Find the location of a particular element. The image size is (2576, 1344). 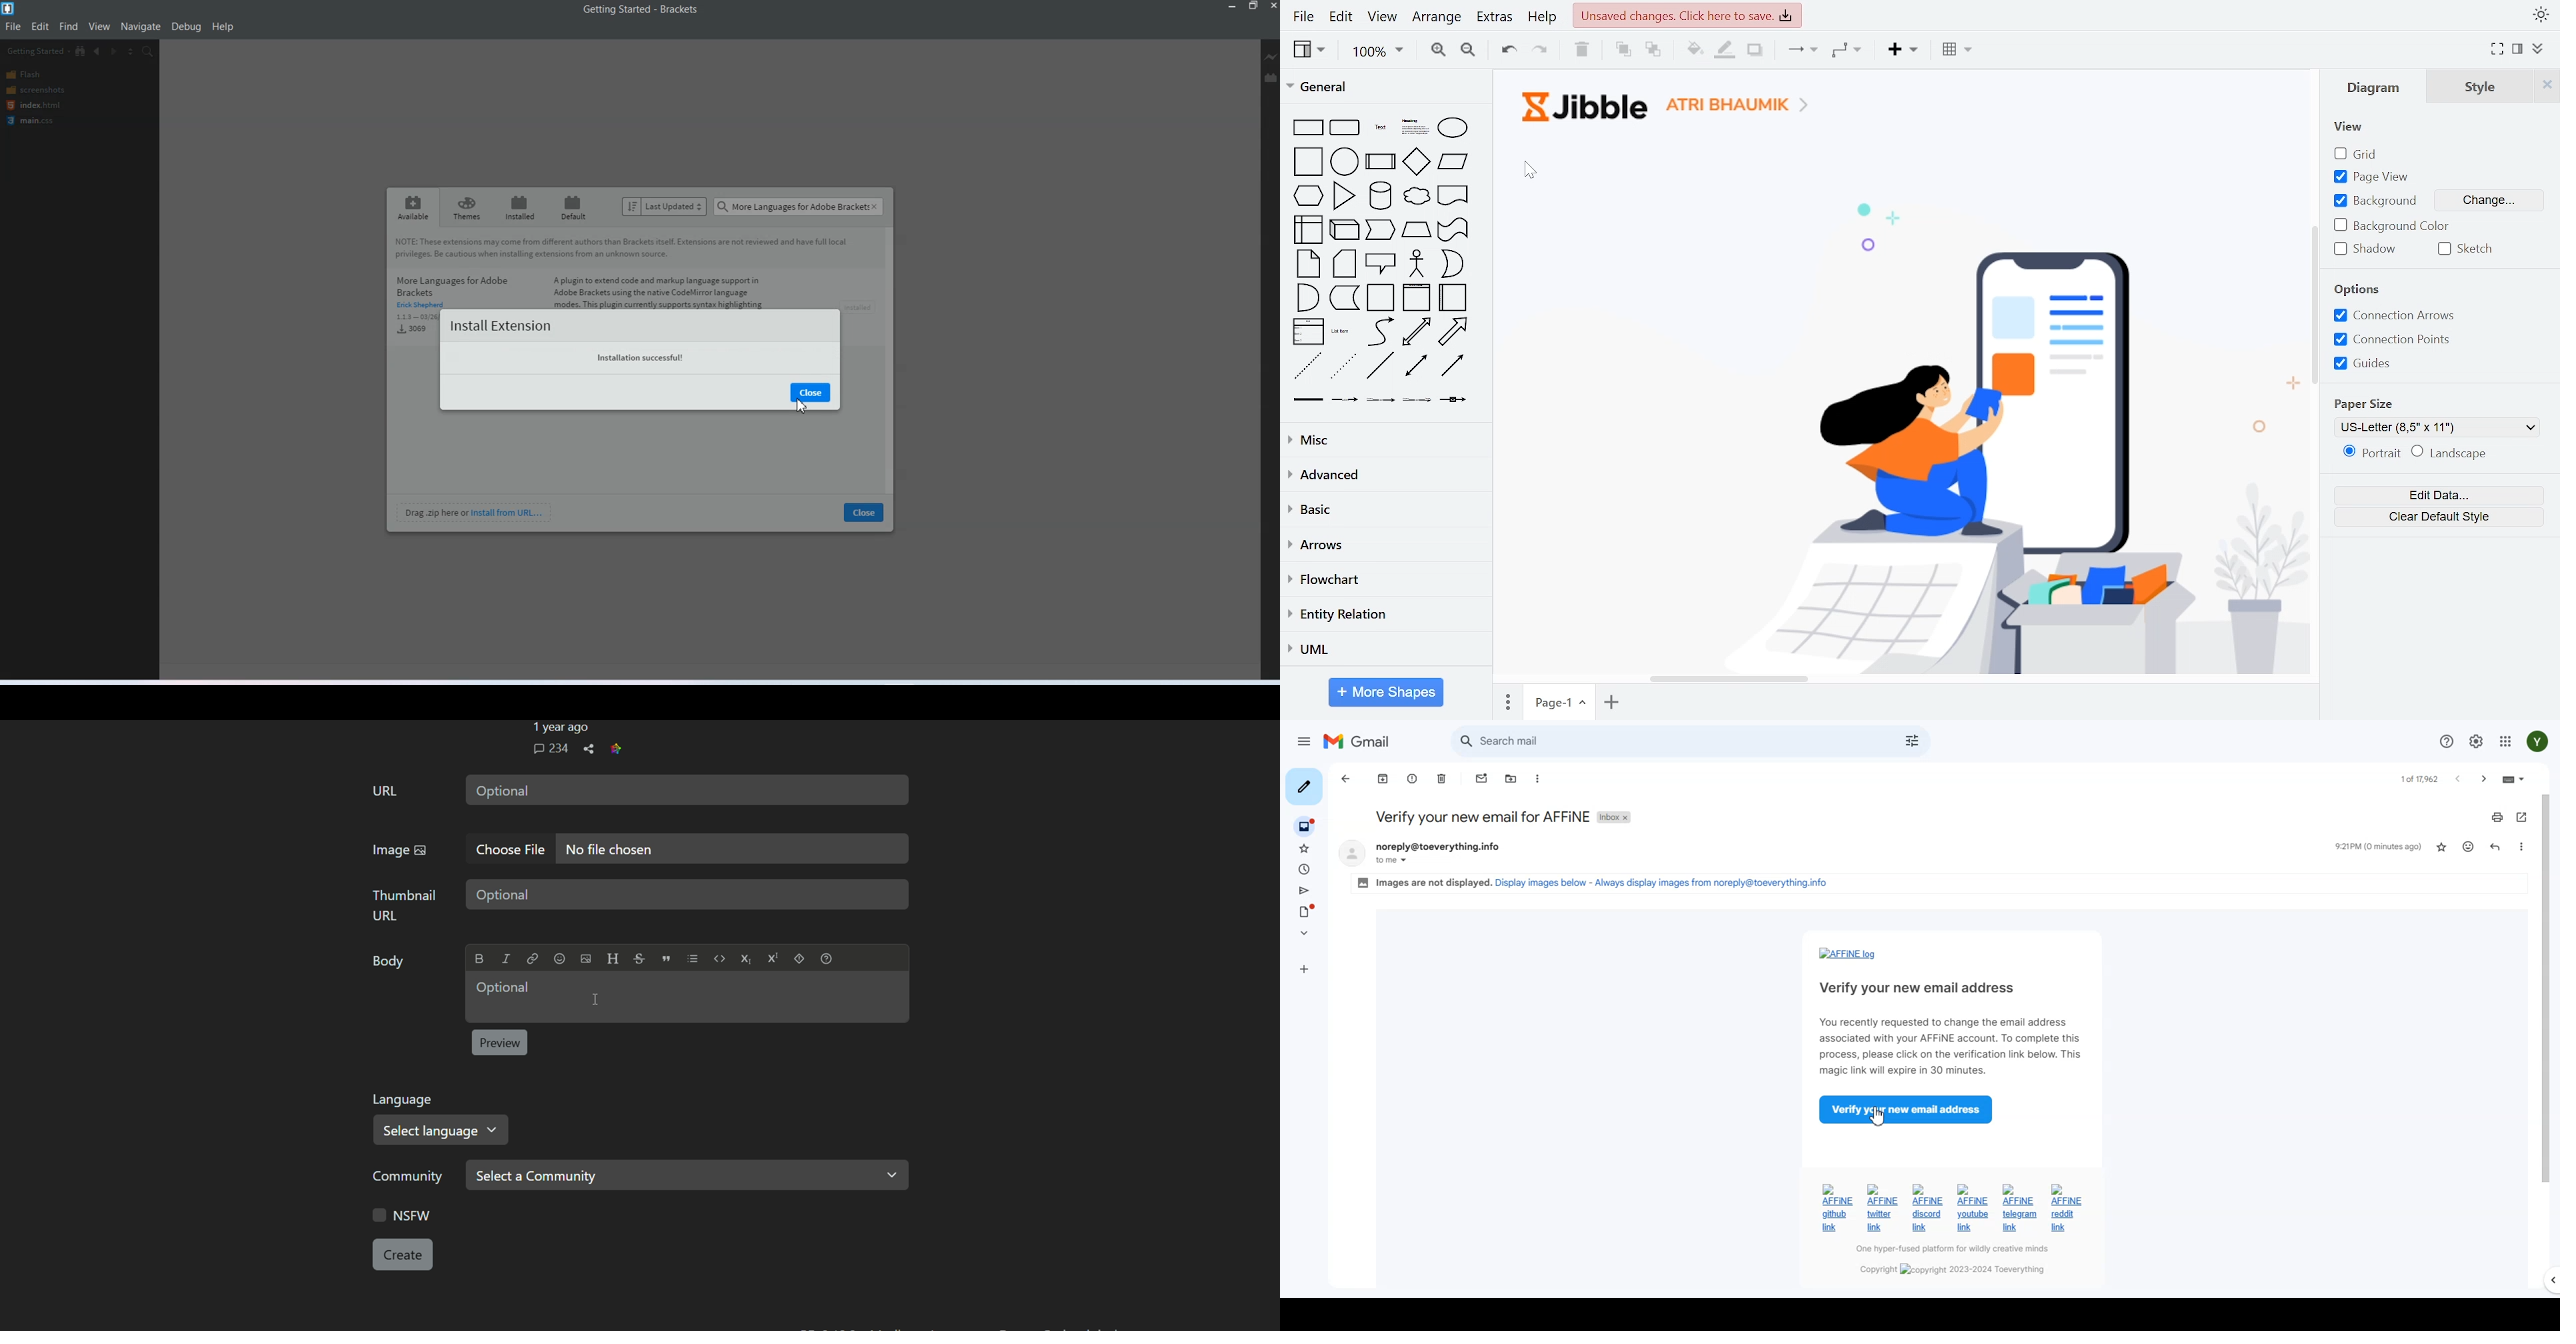

general shapes is located at coordinates (1413, 365).